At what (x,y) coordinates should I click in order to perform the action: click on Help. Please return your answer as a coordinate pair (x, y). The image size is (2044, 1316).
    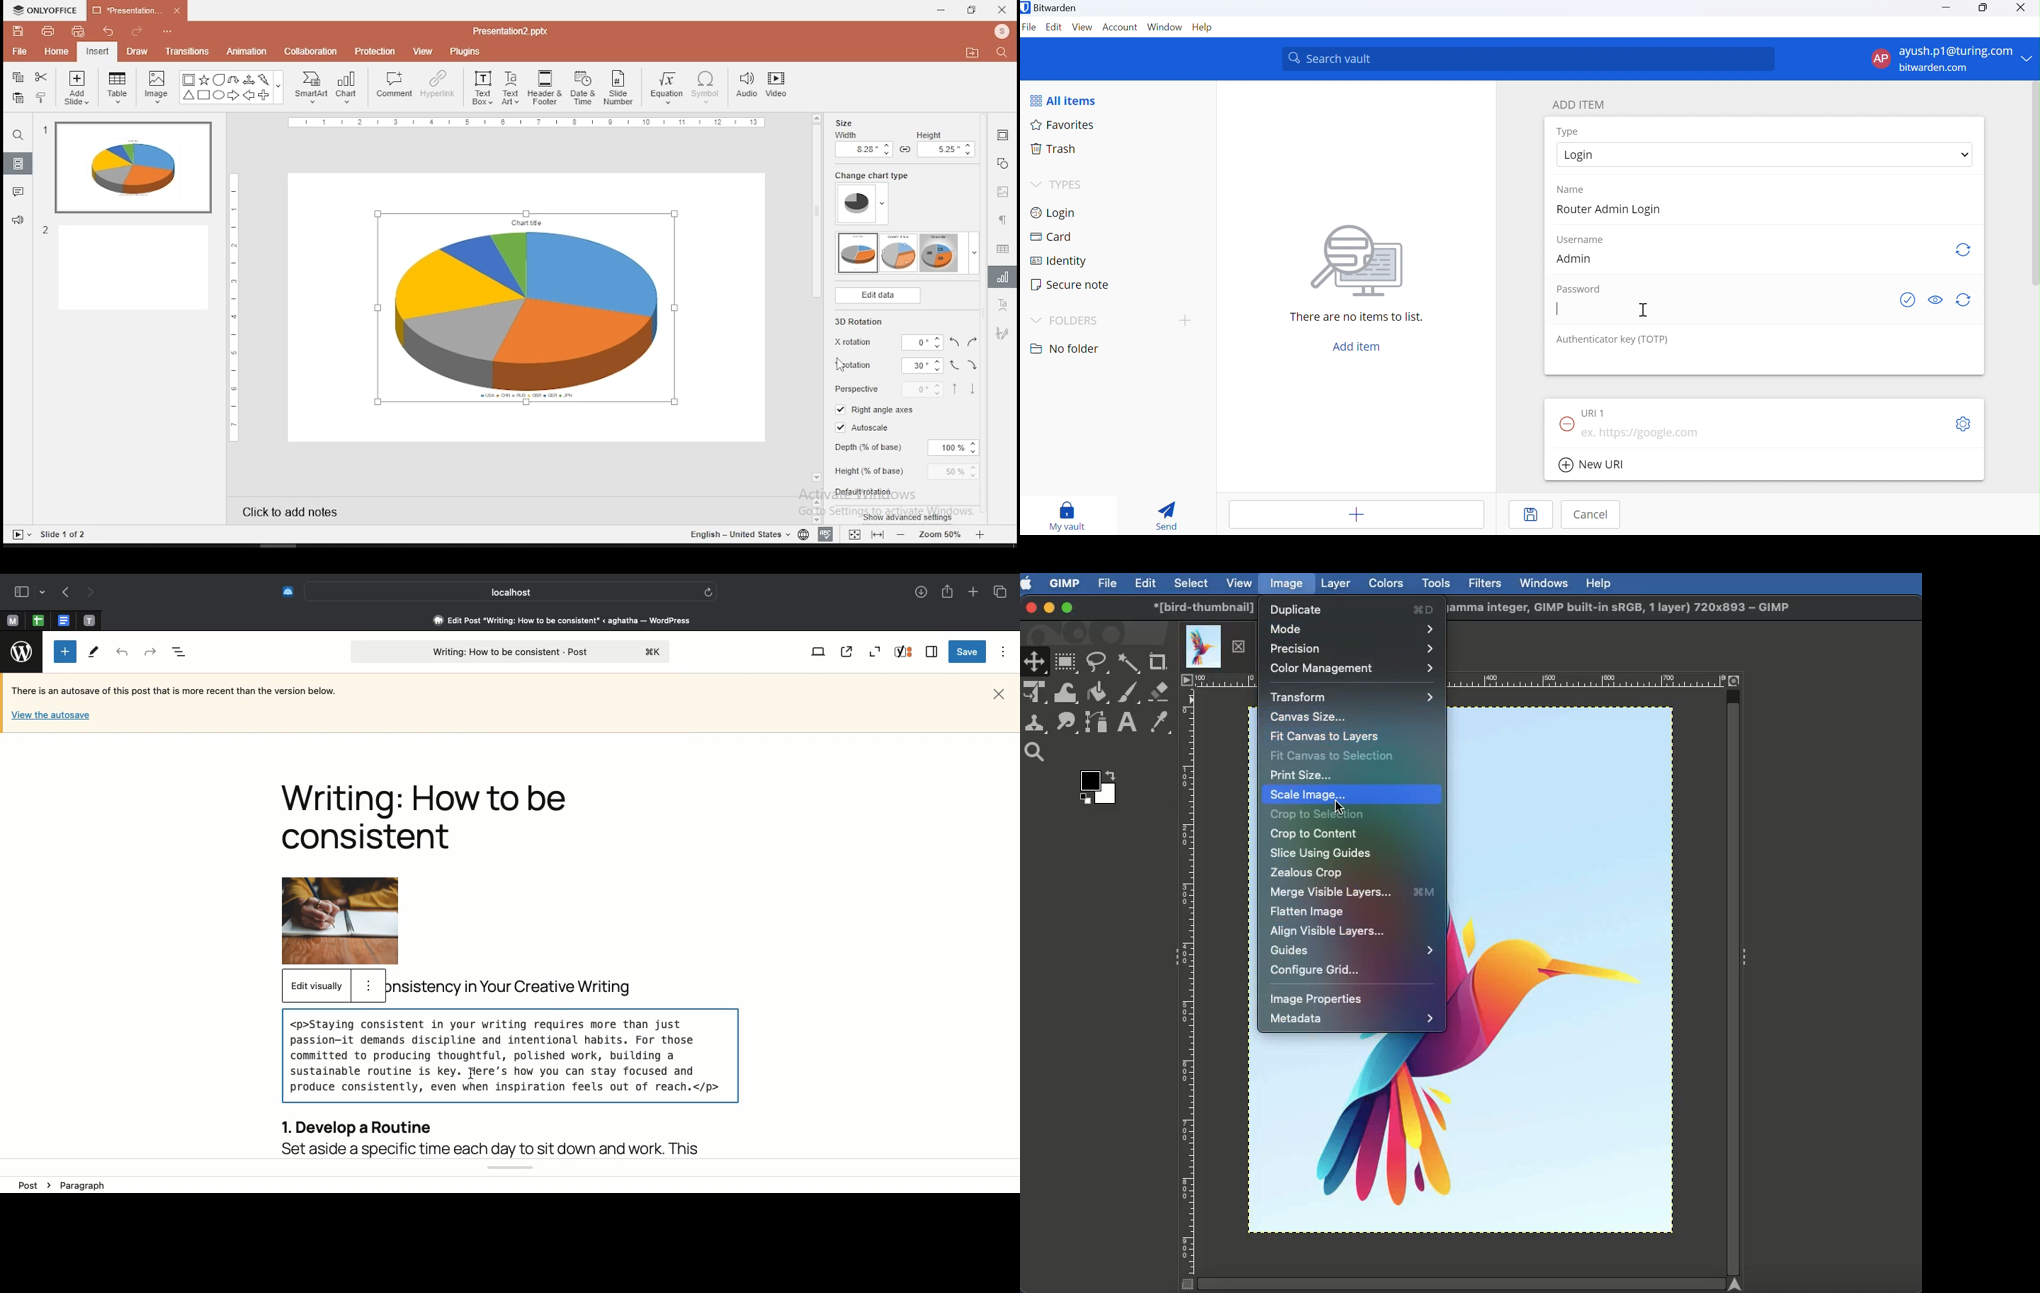
    Looking at the image, I should click on (1204, 28).